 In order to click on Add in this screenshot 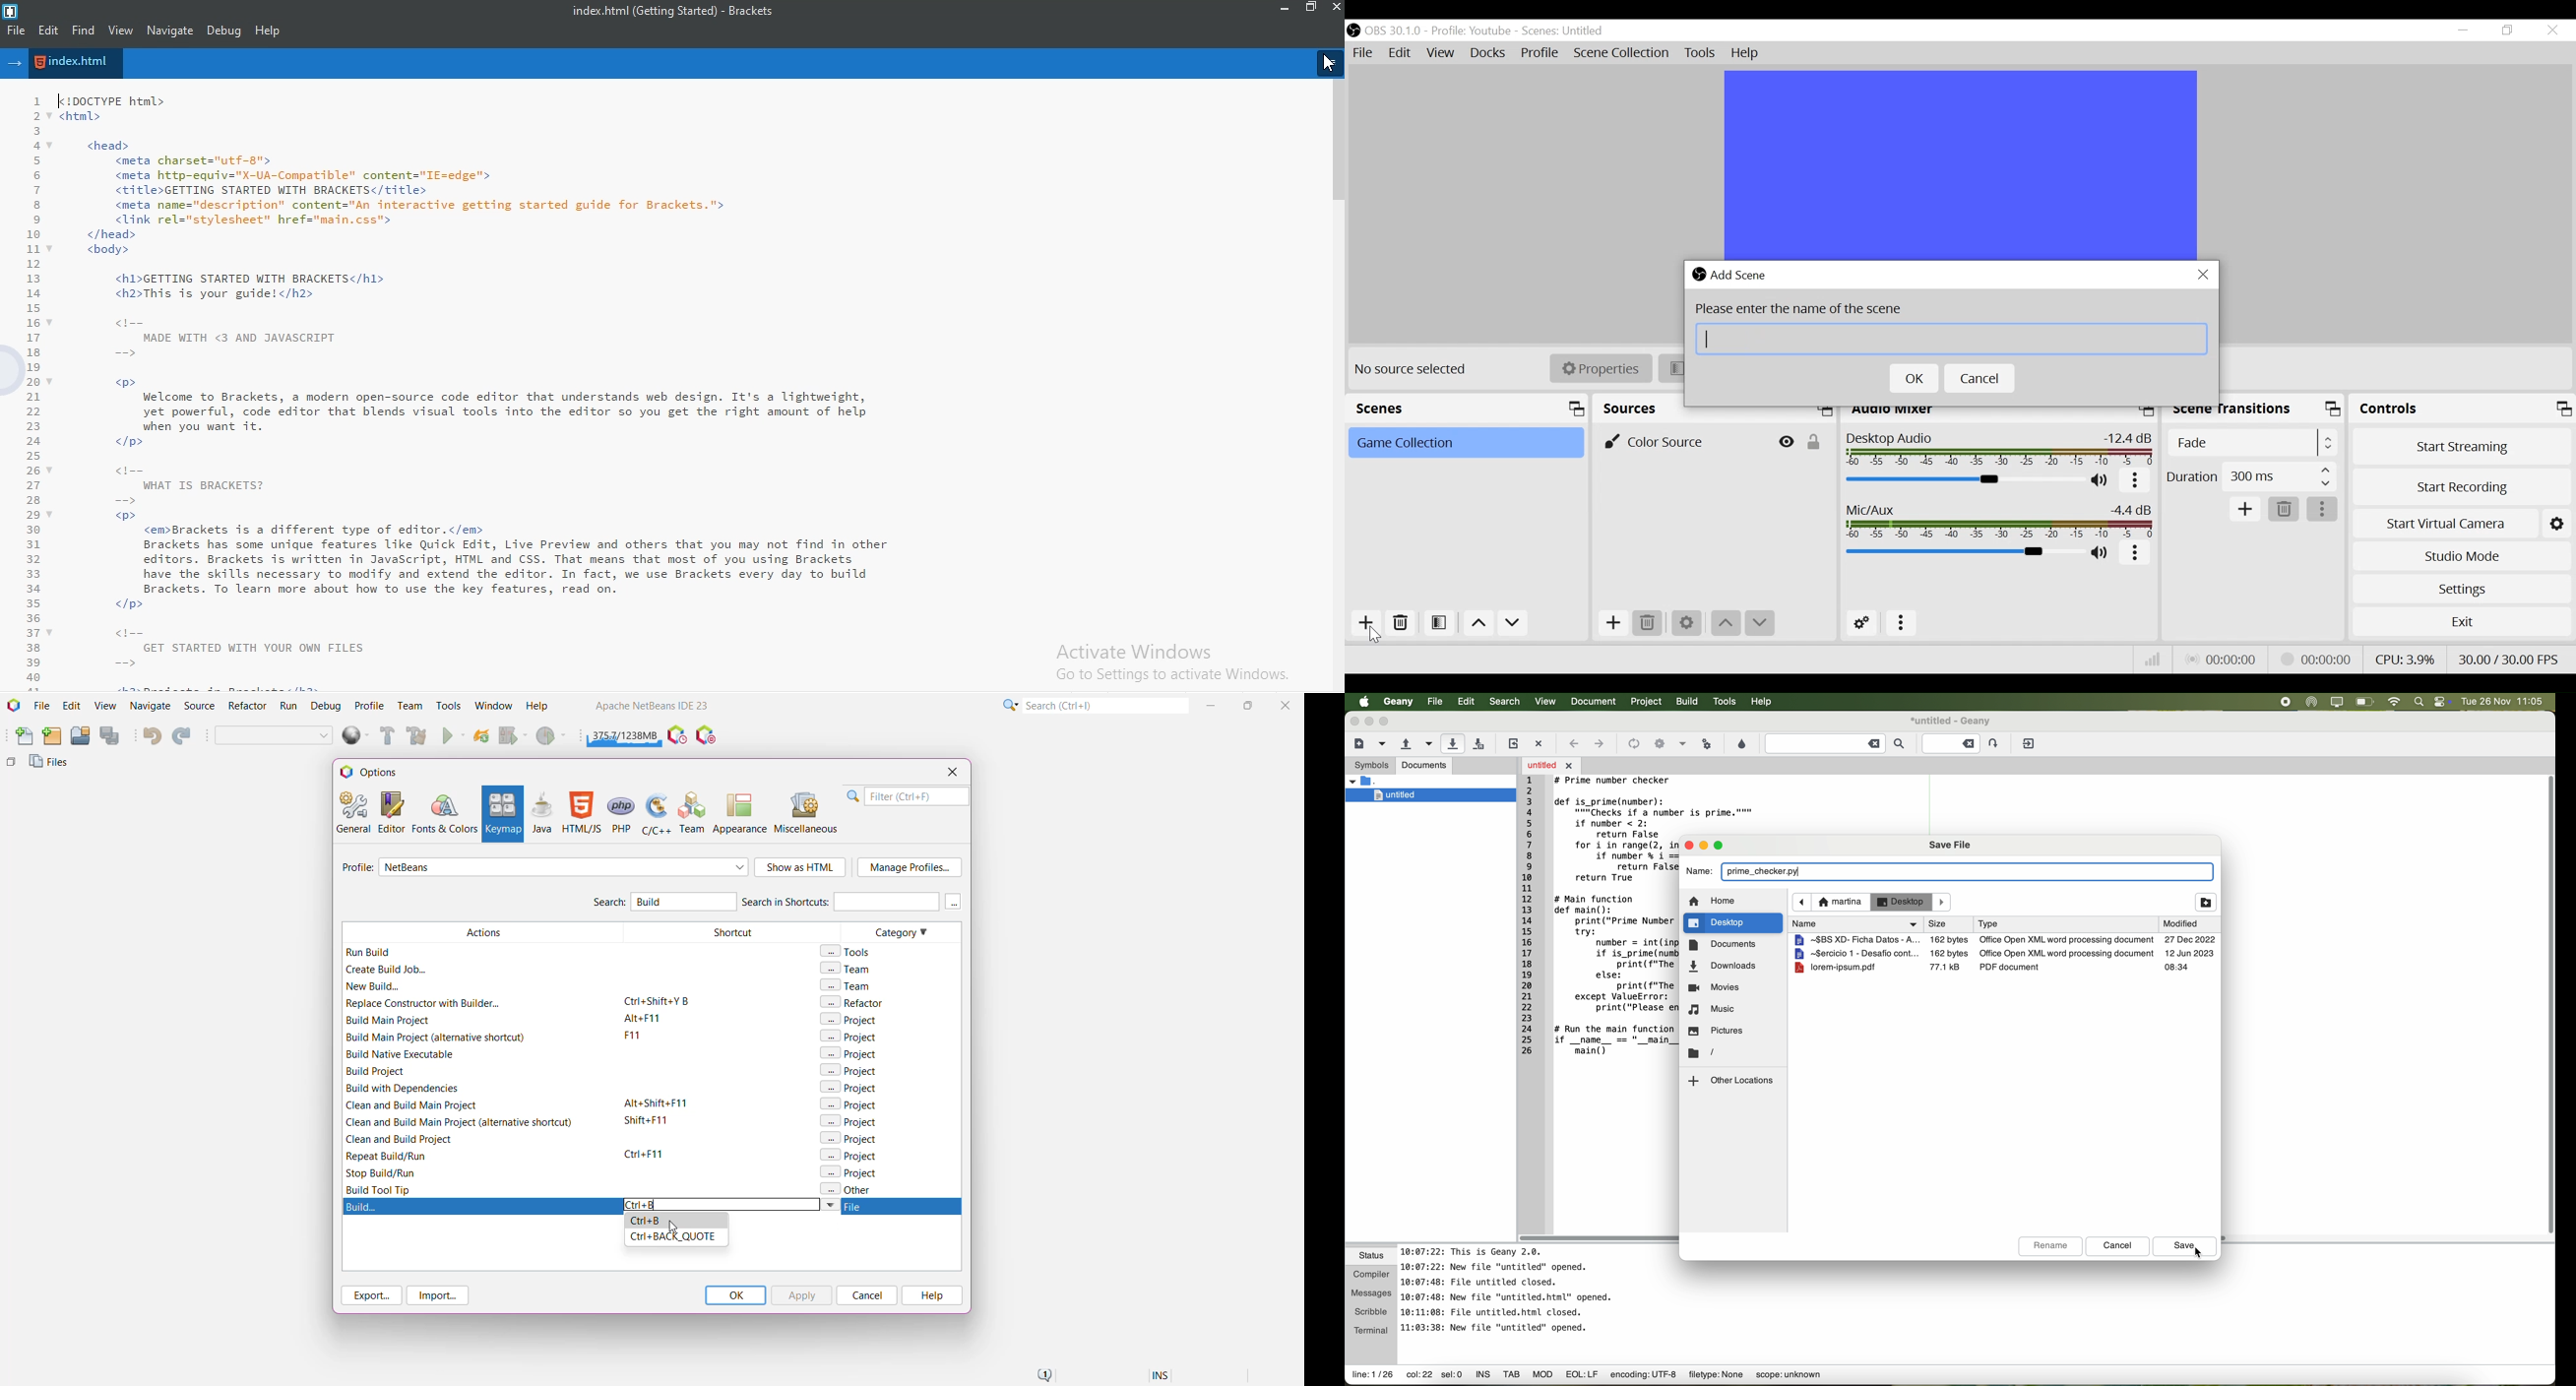, I will do `click(2246, 509)`.